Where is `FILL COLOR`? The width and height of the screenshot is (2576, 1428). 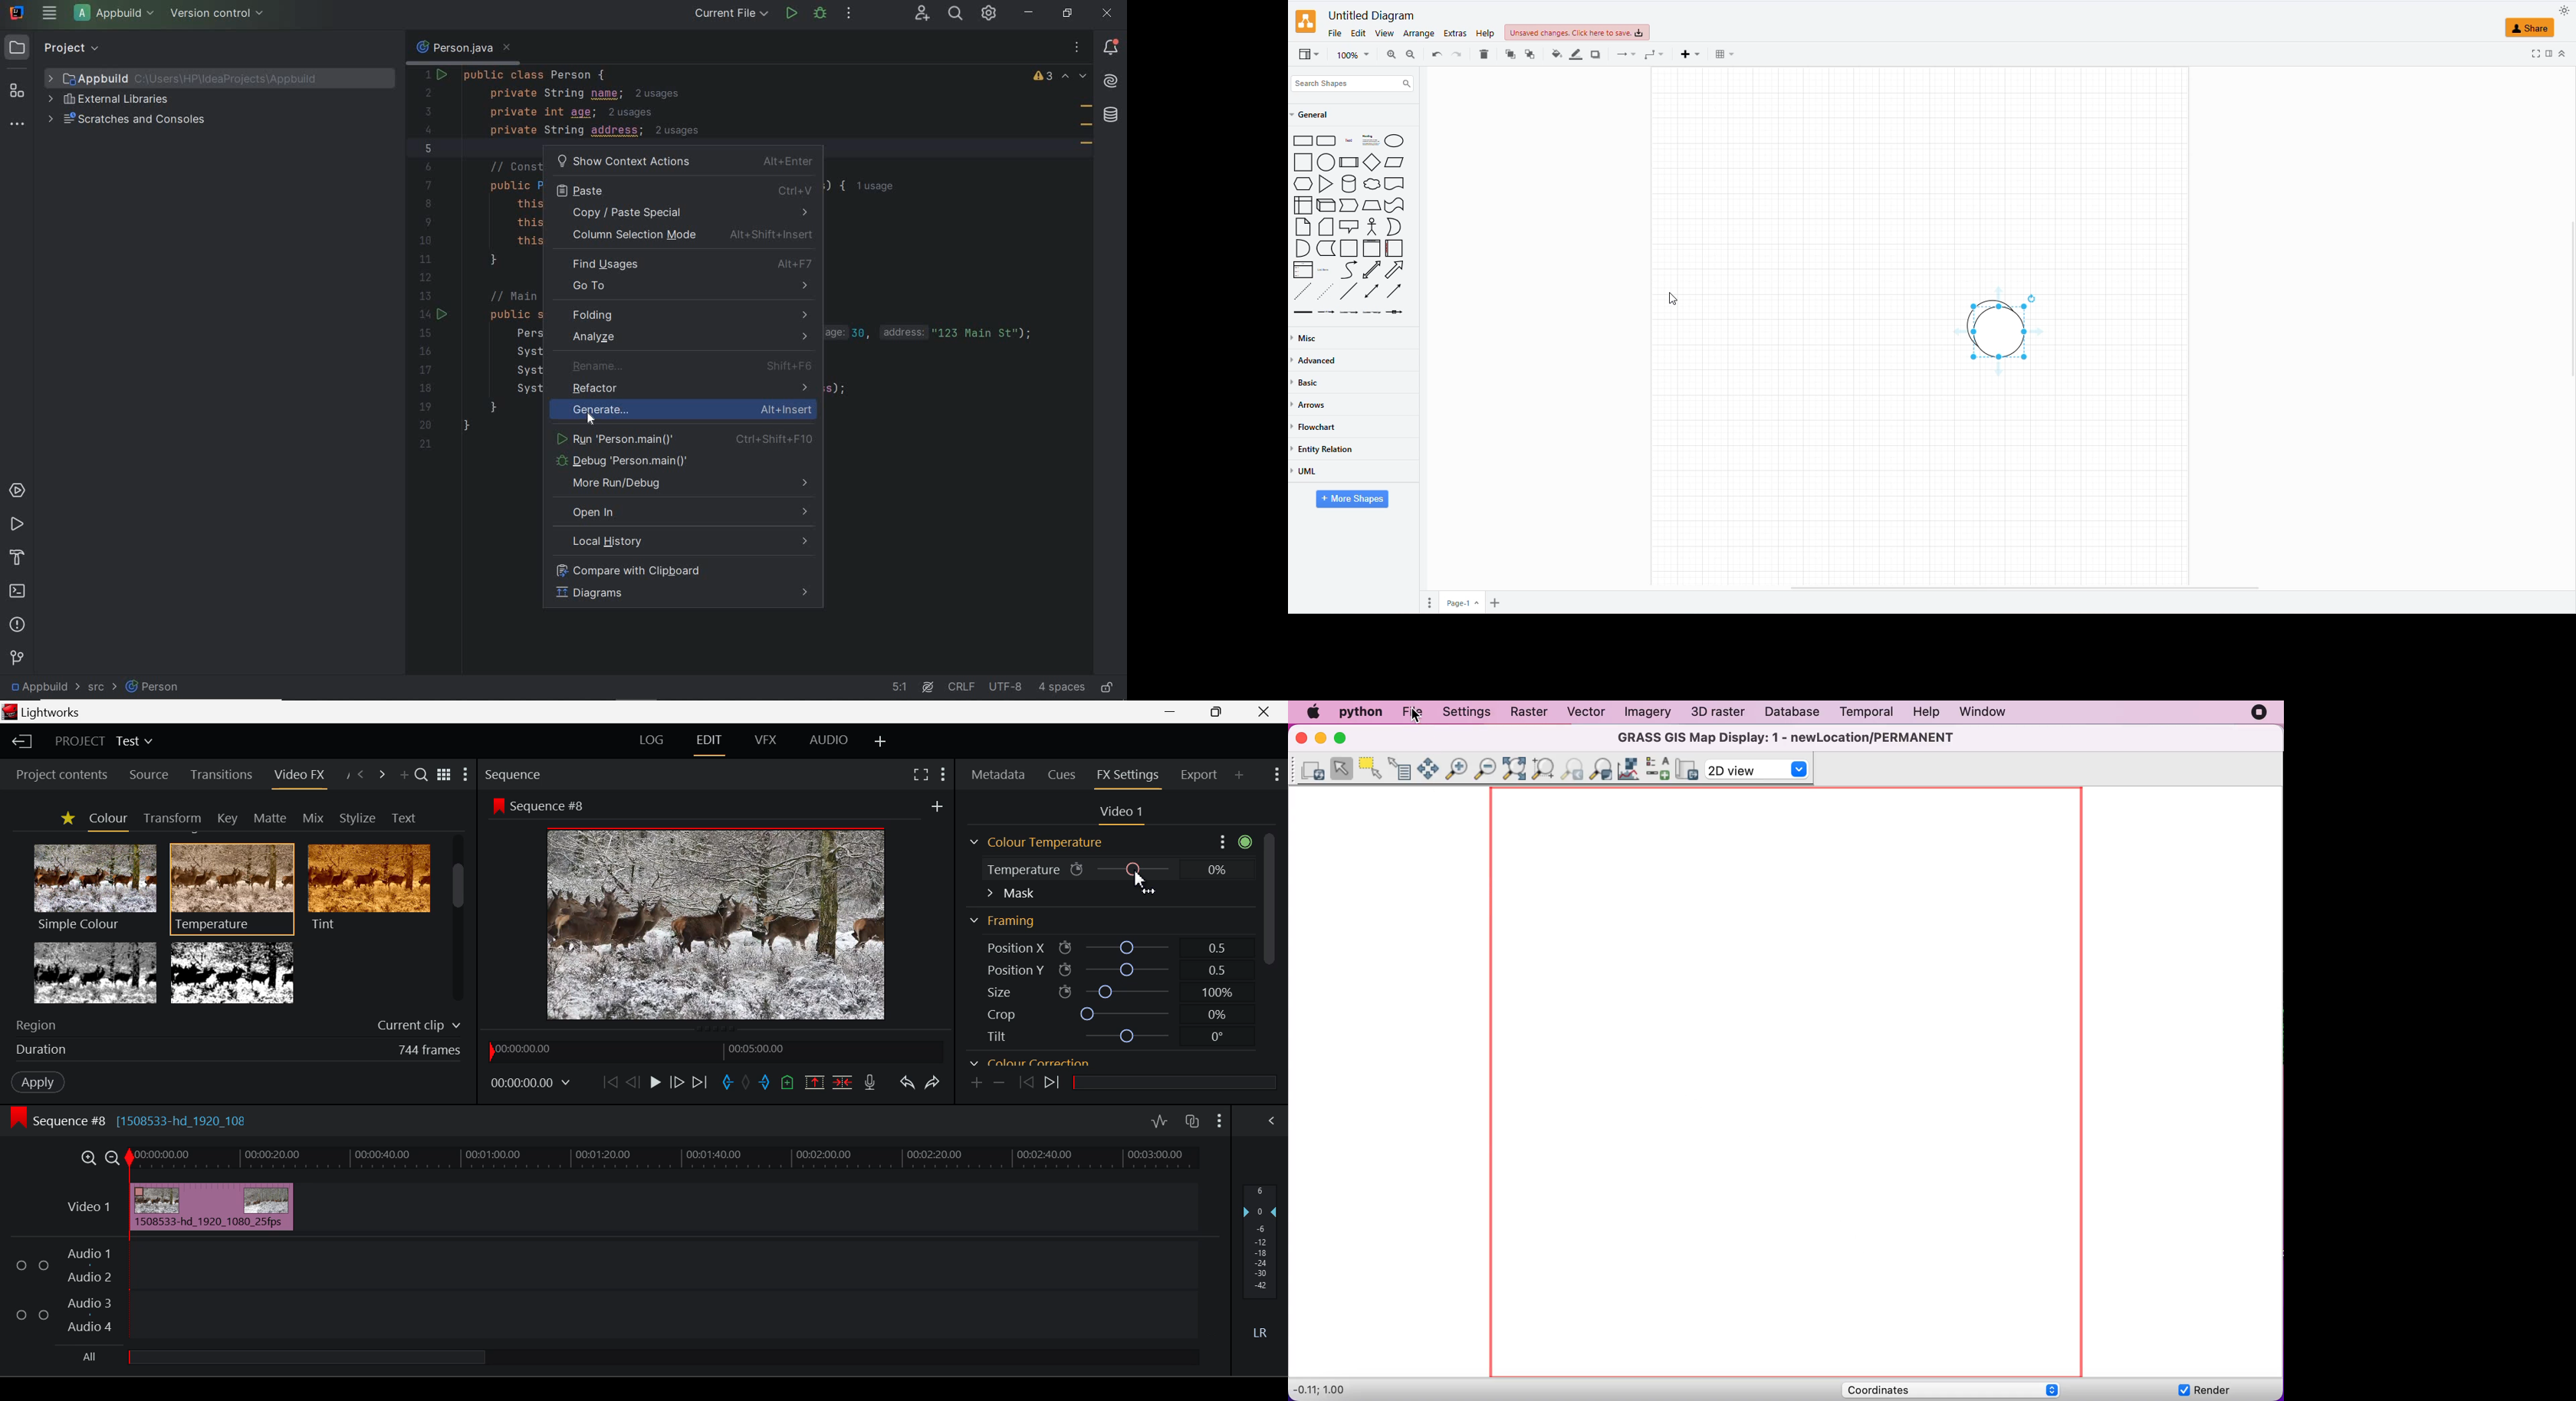
FILL COLOR is located at coordinates (1554, 56).